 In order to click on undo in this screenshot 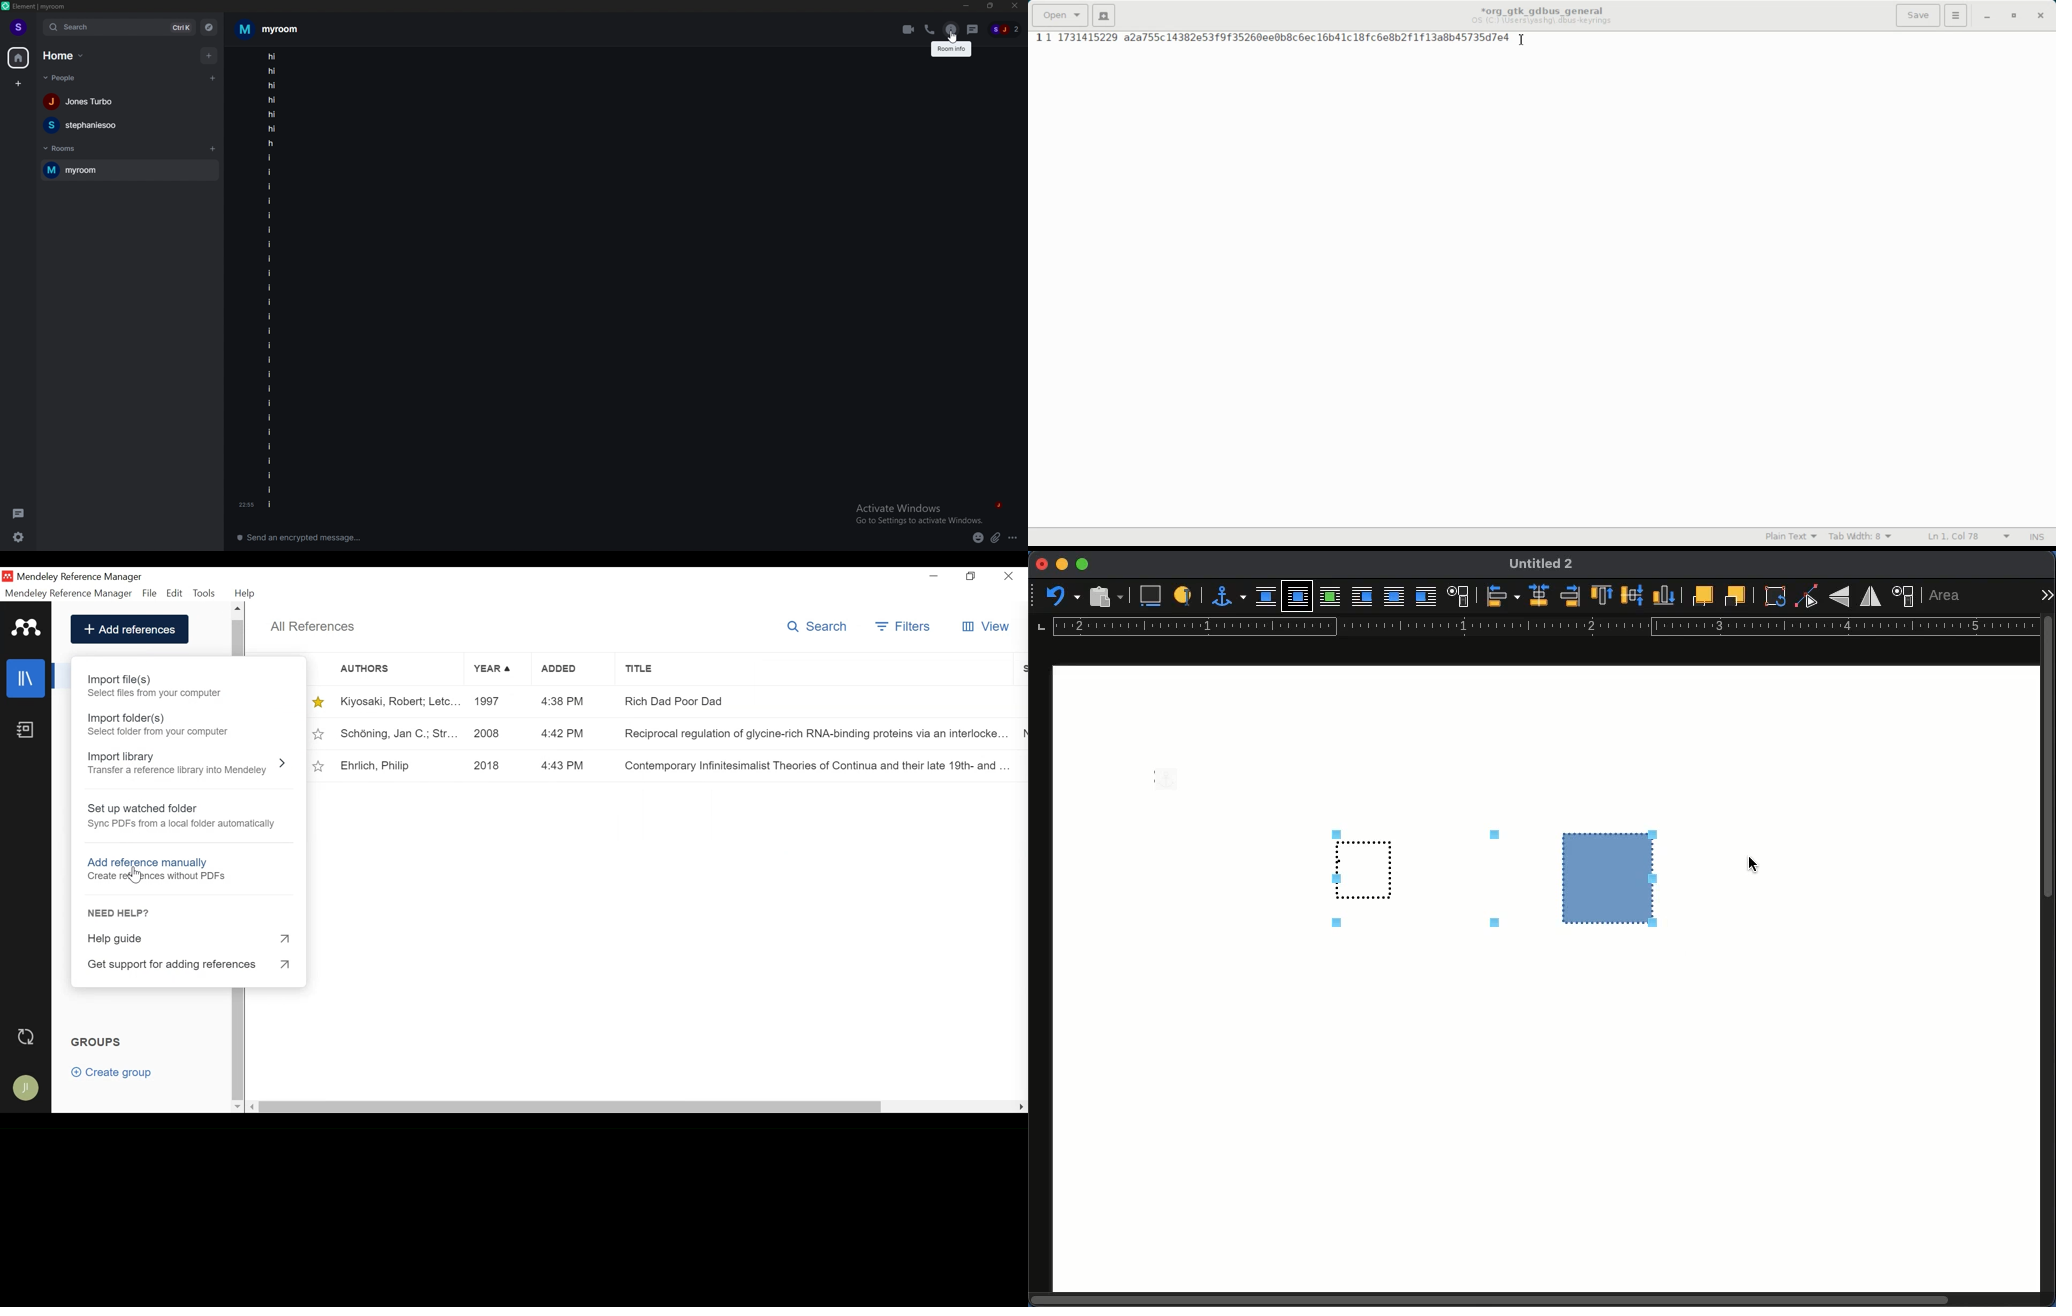, I will do `click(1063, 596)`.